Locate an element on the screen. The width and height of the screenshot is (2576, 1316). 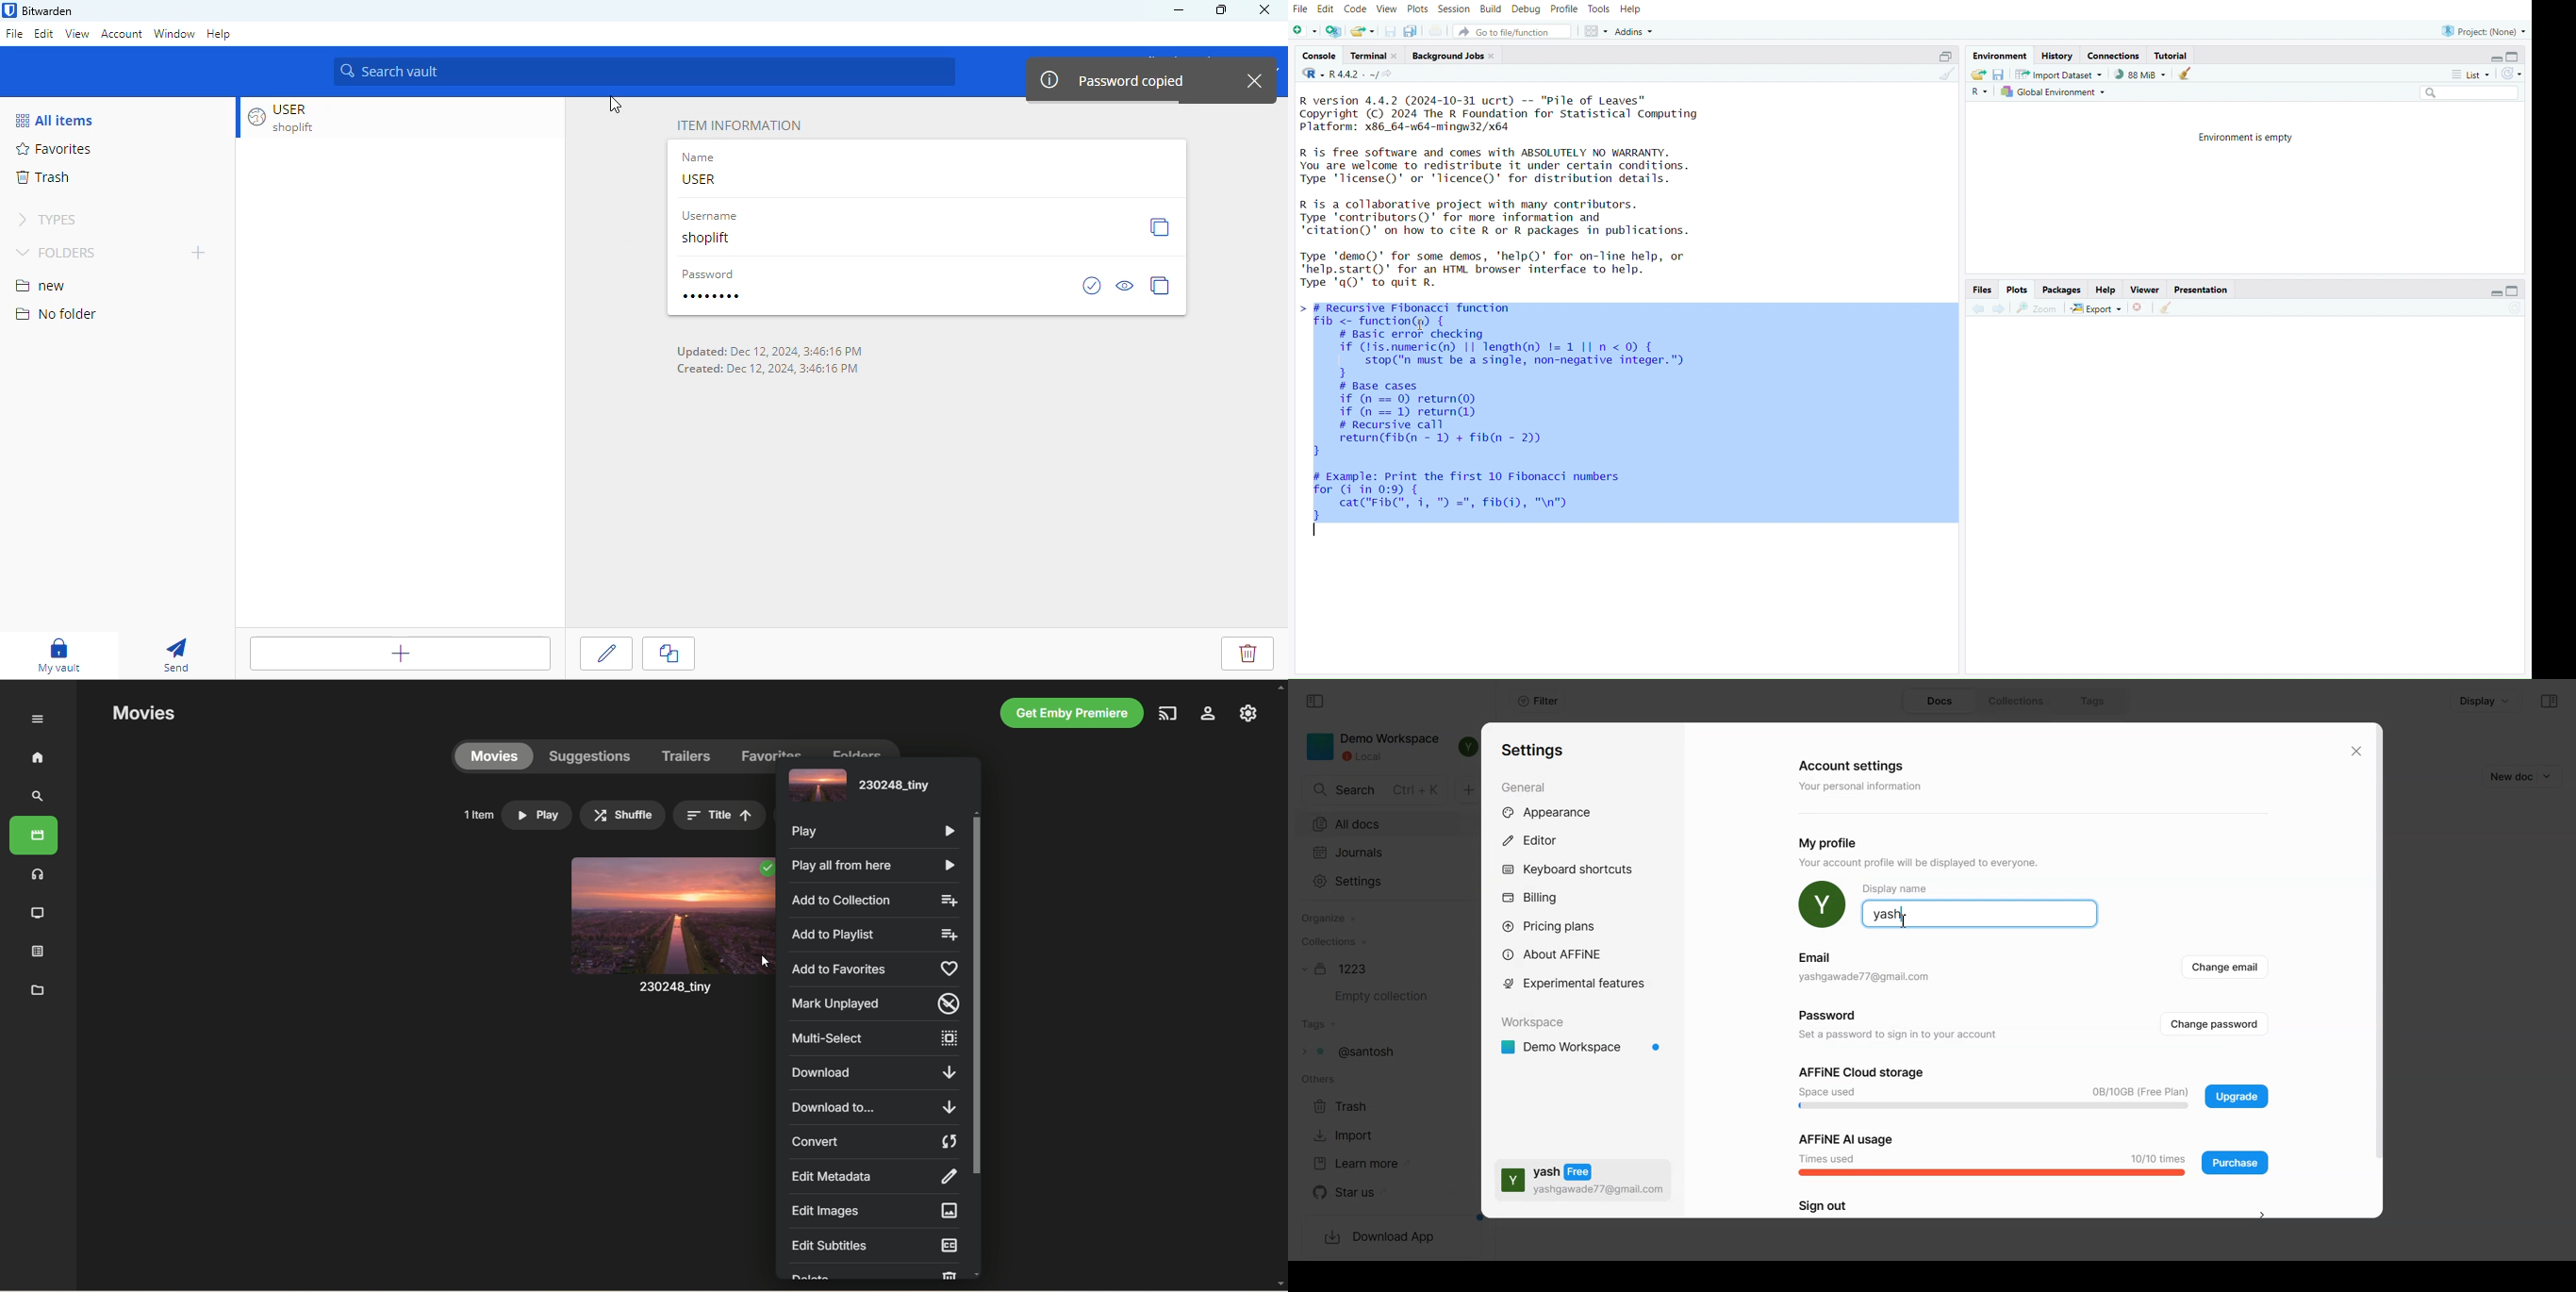
Email yashgawade77@gmail.com is located at coordinates (1865, 970).